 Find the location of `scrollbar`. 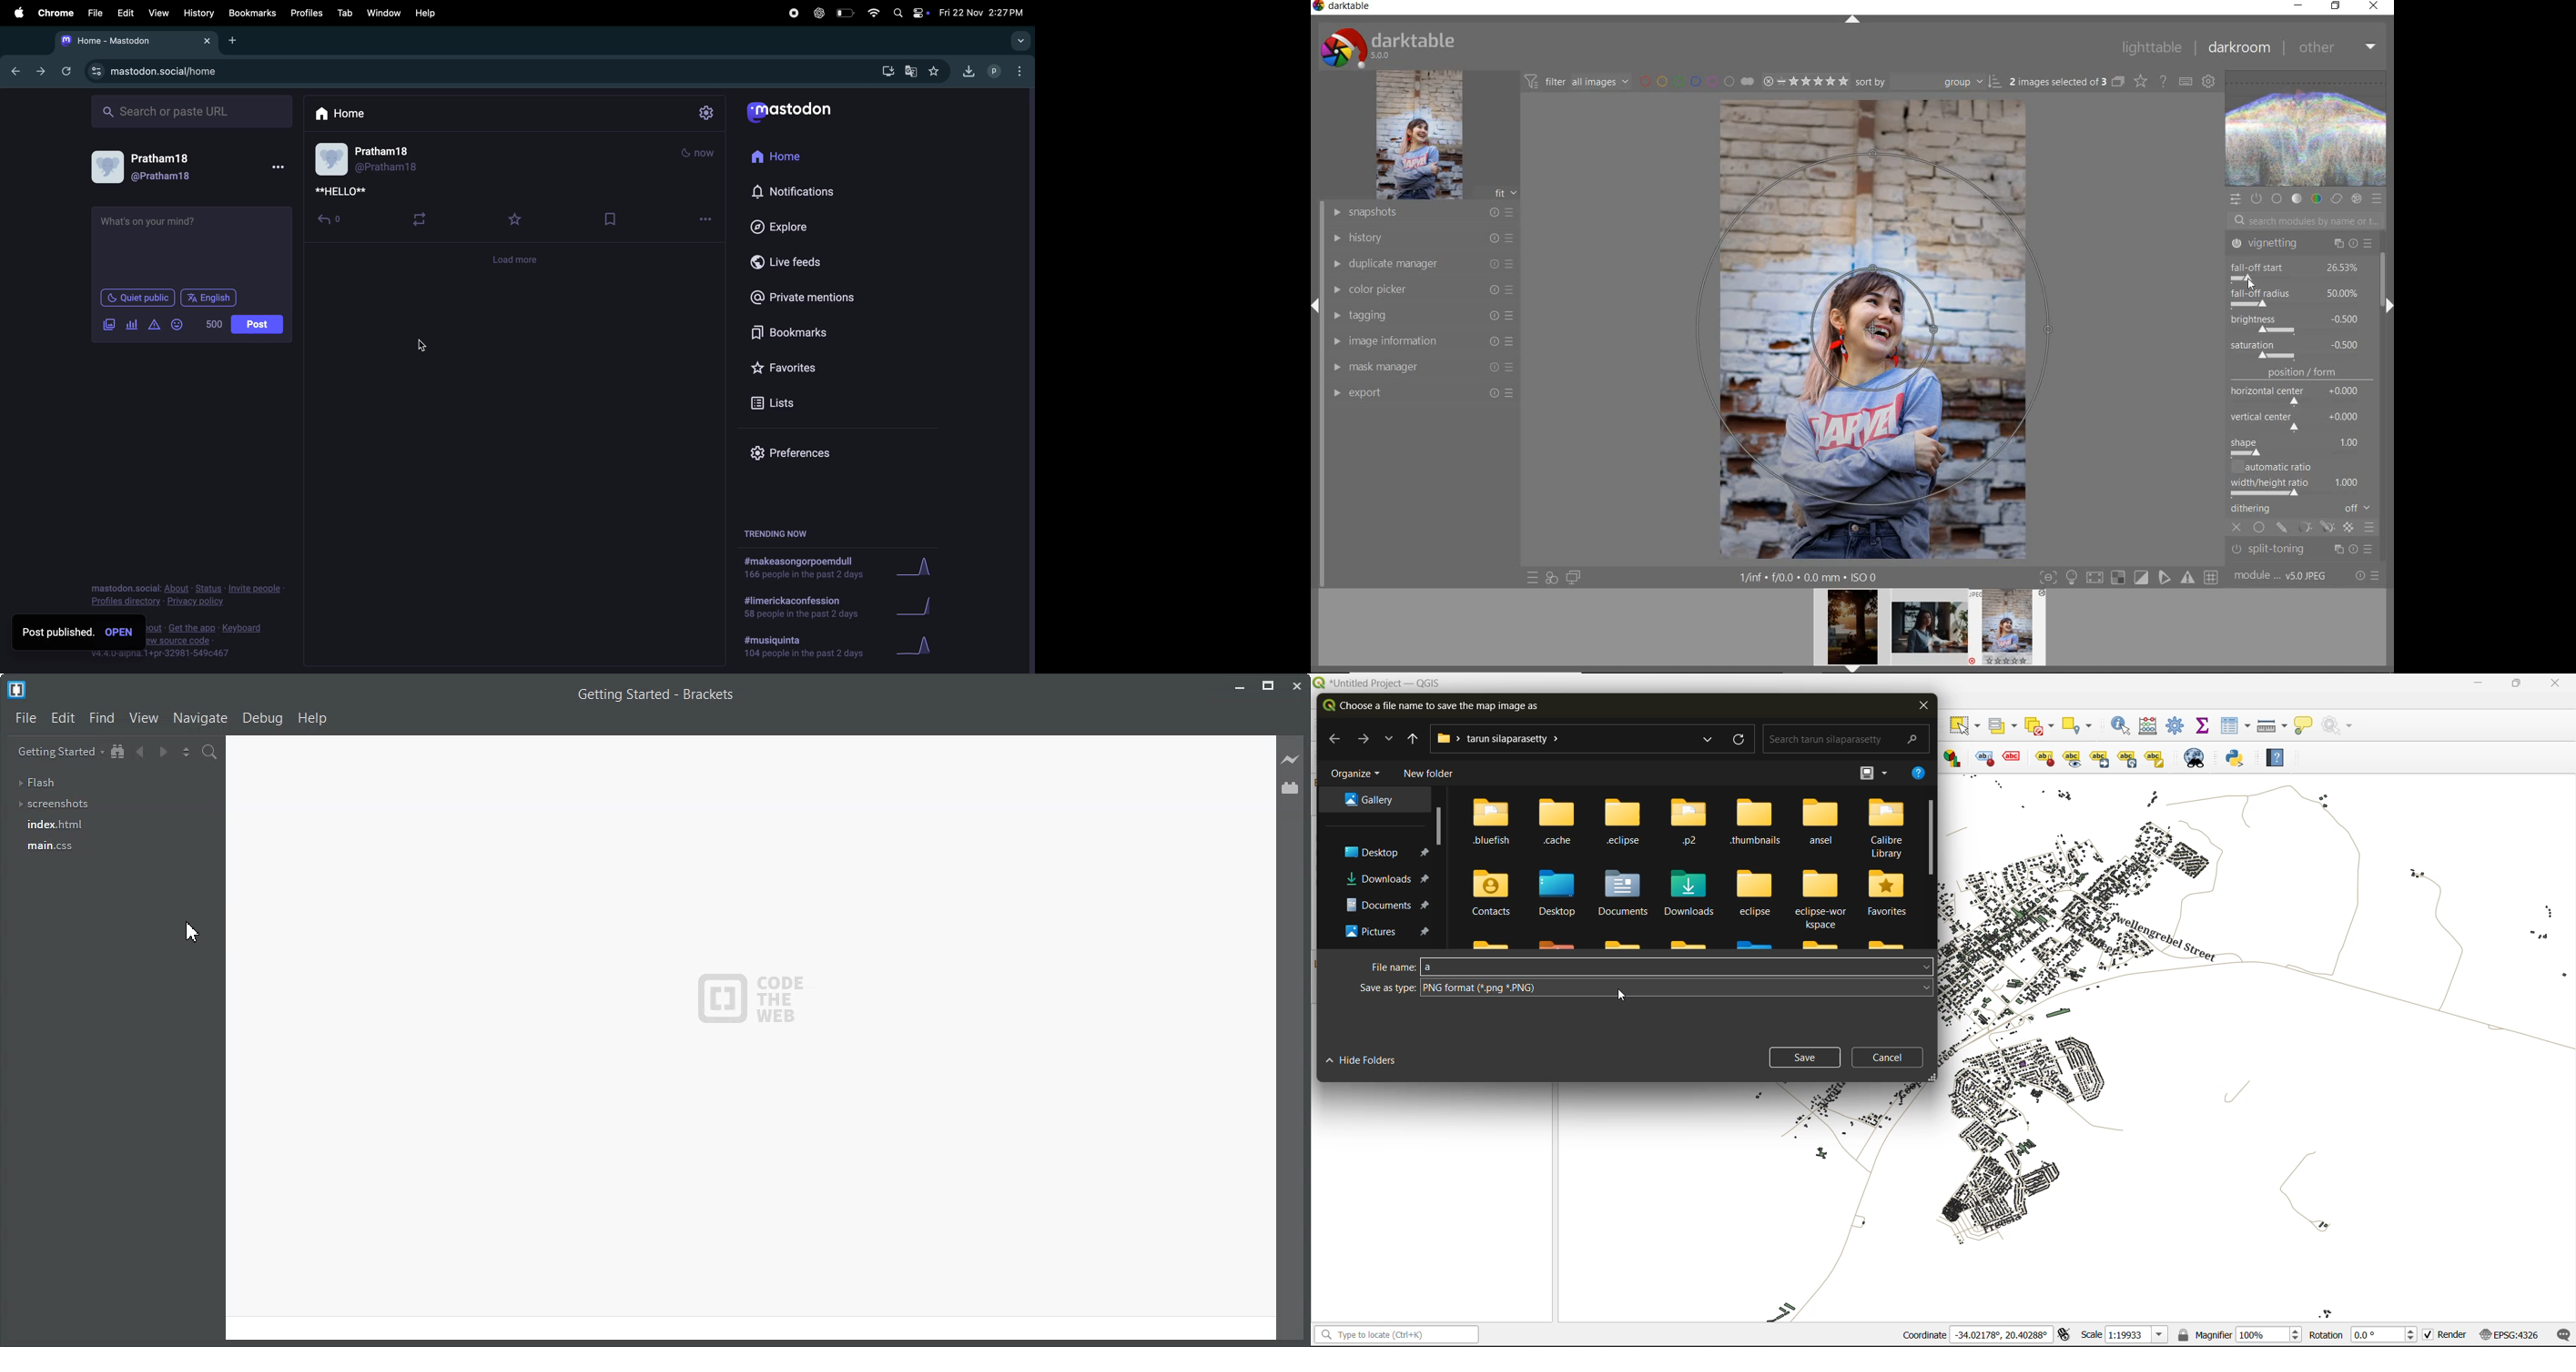

scrollbar is located at coordinates (2388, 274).